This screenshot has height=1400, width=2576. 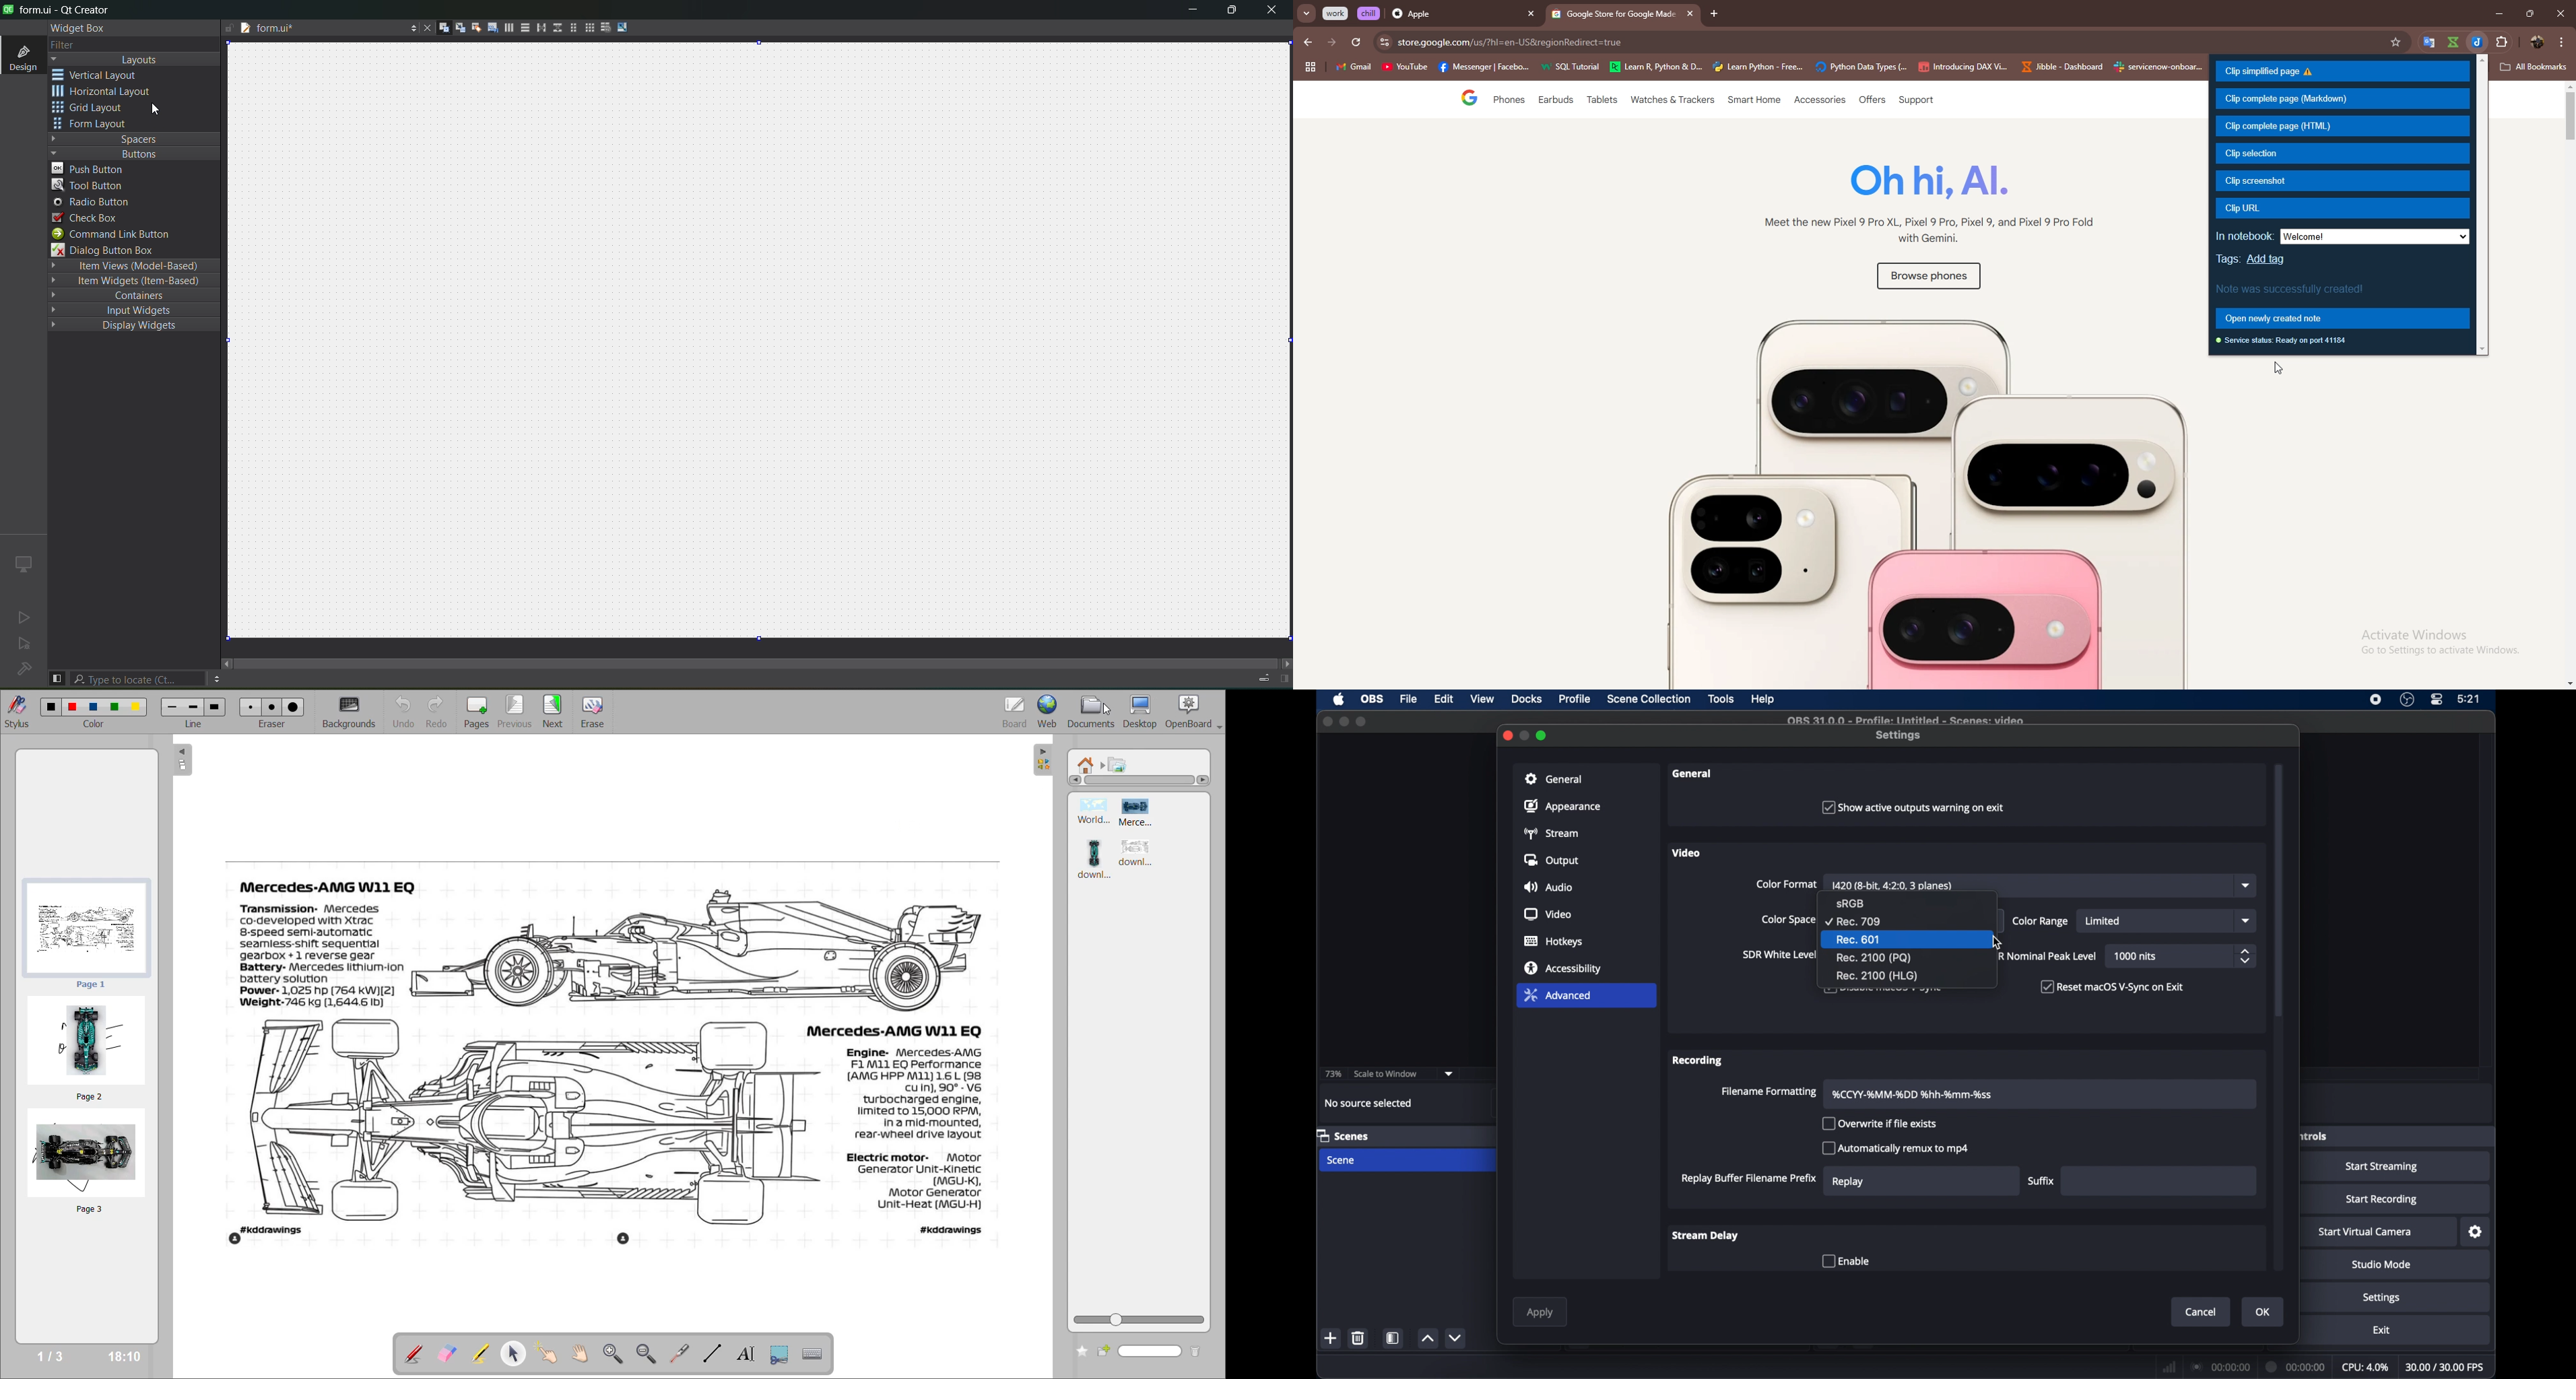 I want to click on accessibility, so click(x=1563, y=968).